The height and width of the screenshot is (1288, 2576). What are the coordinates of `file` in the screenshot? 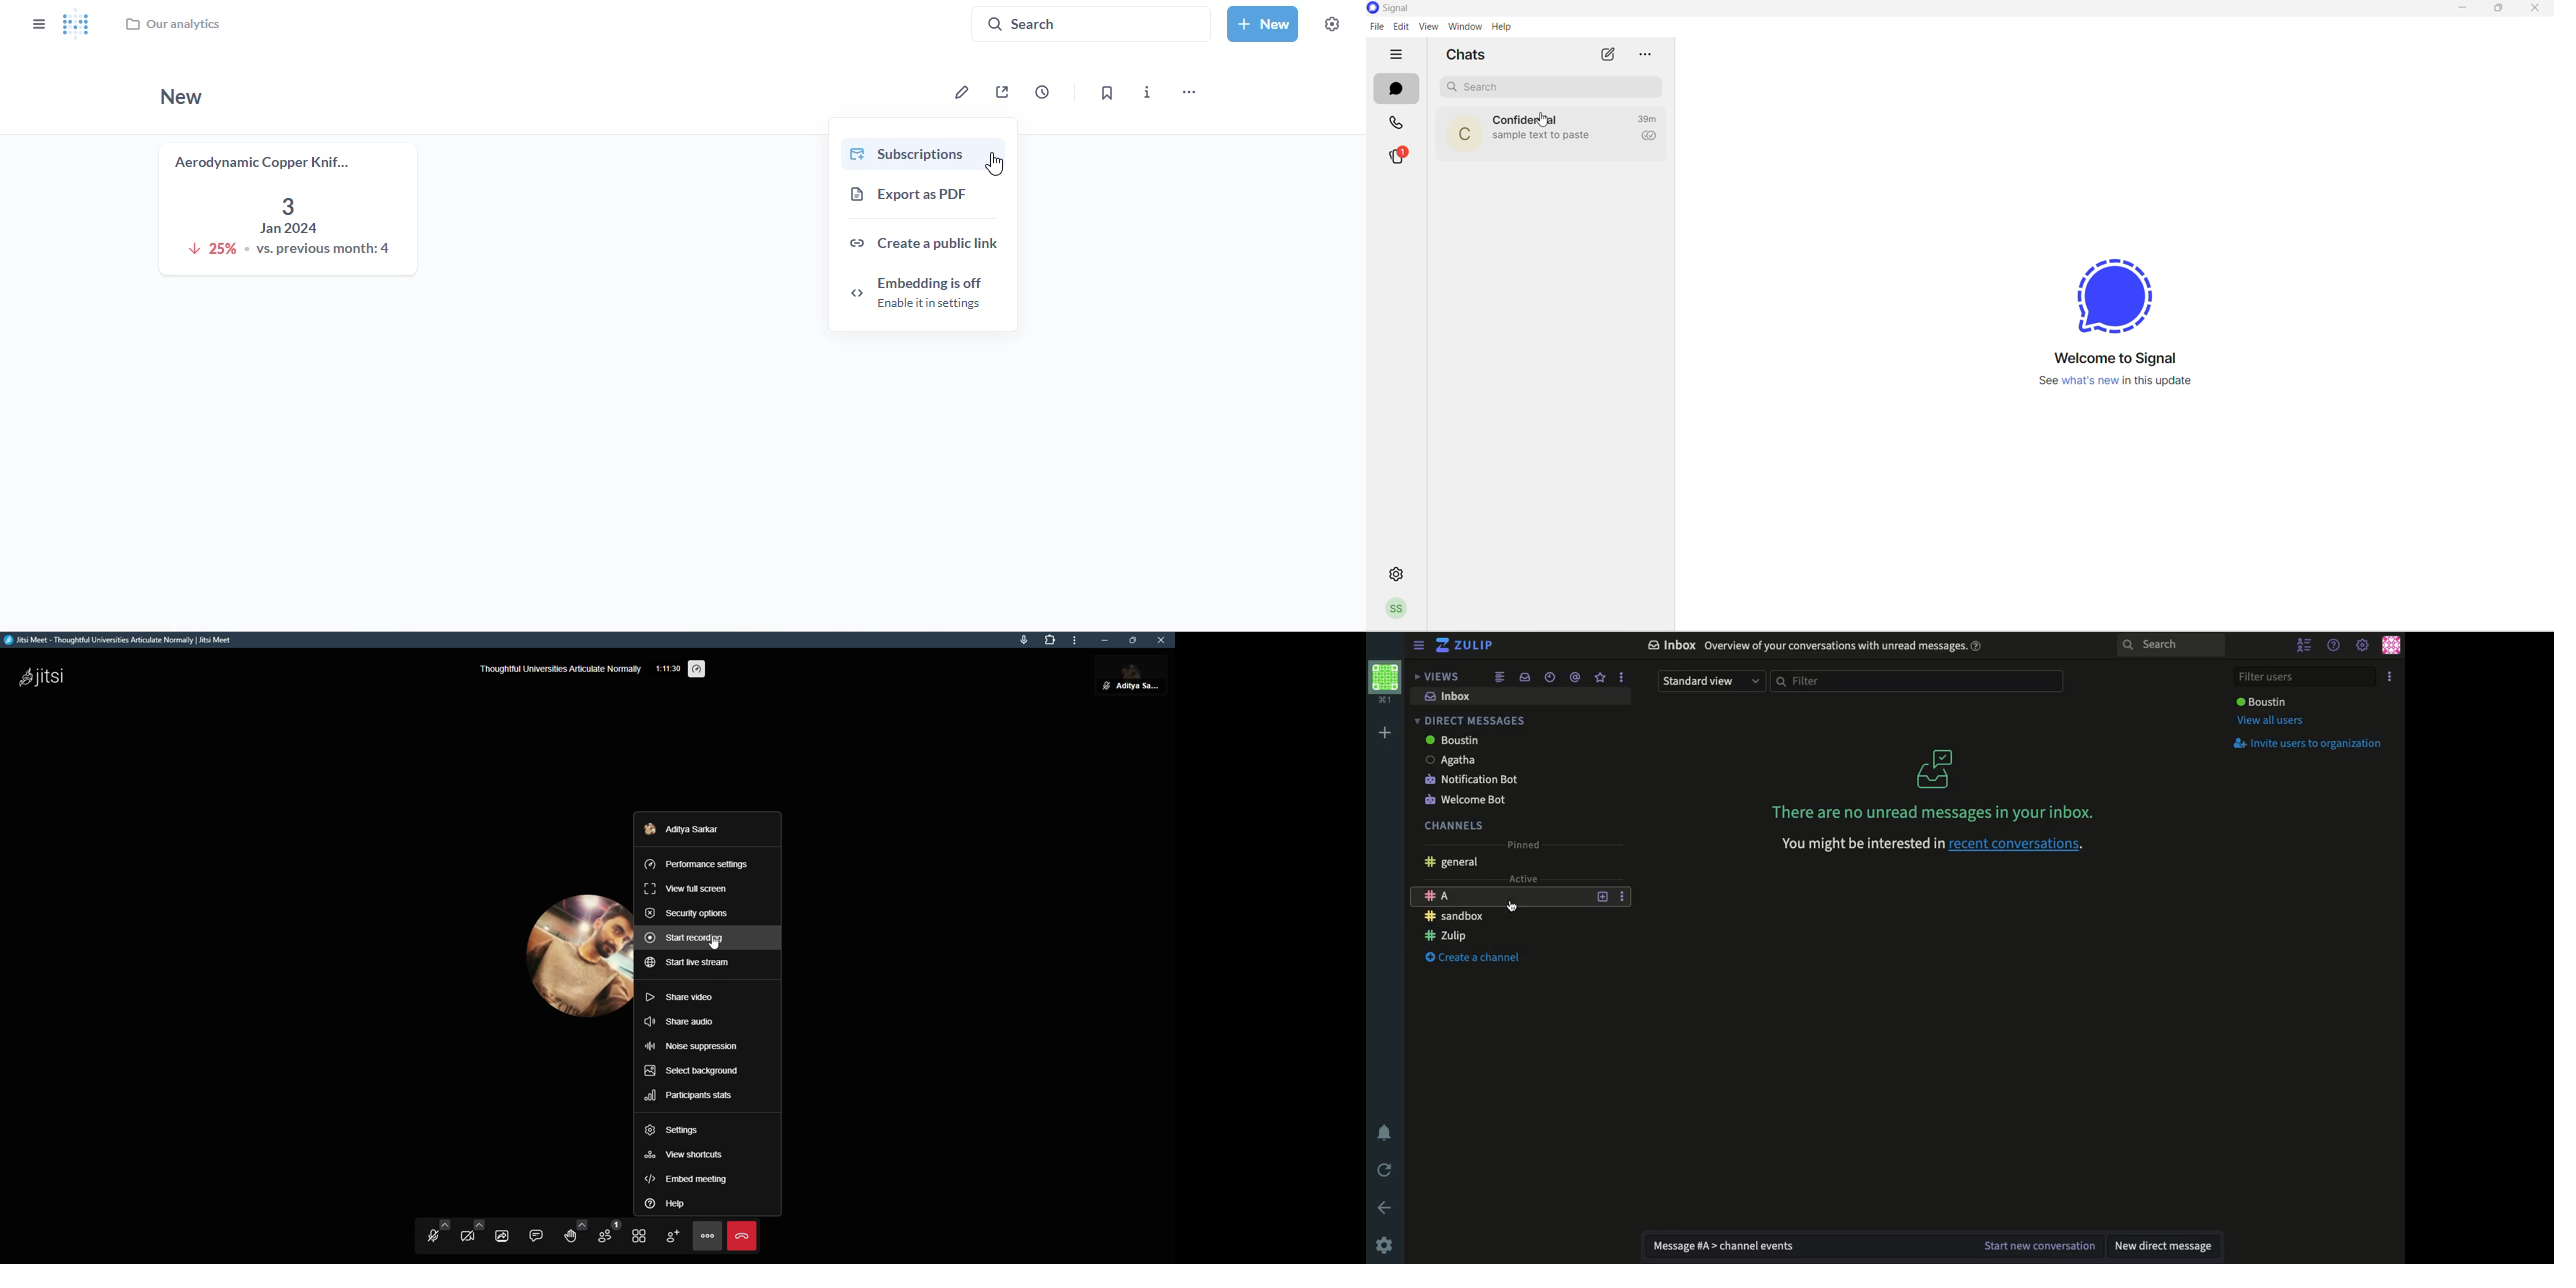 It's located at (1376, 27).